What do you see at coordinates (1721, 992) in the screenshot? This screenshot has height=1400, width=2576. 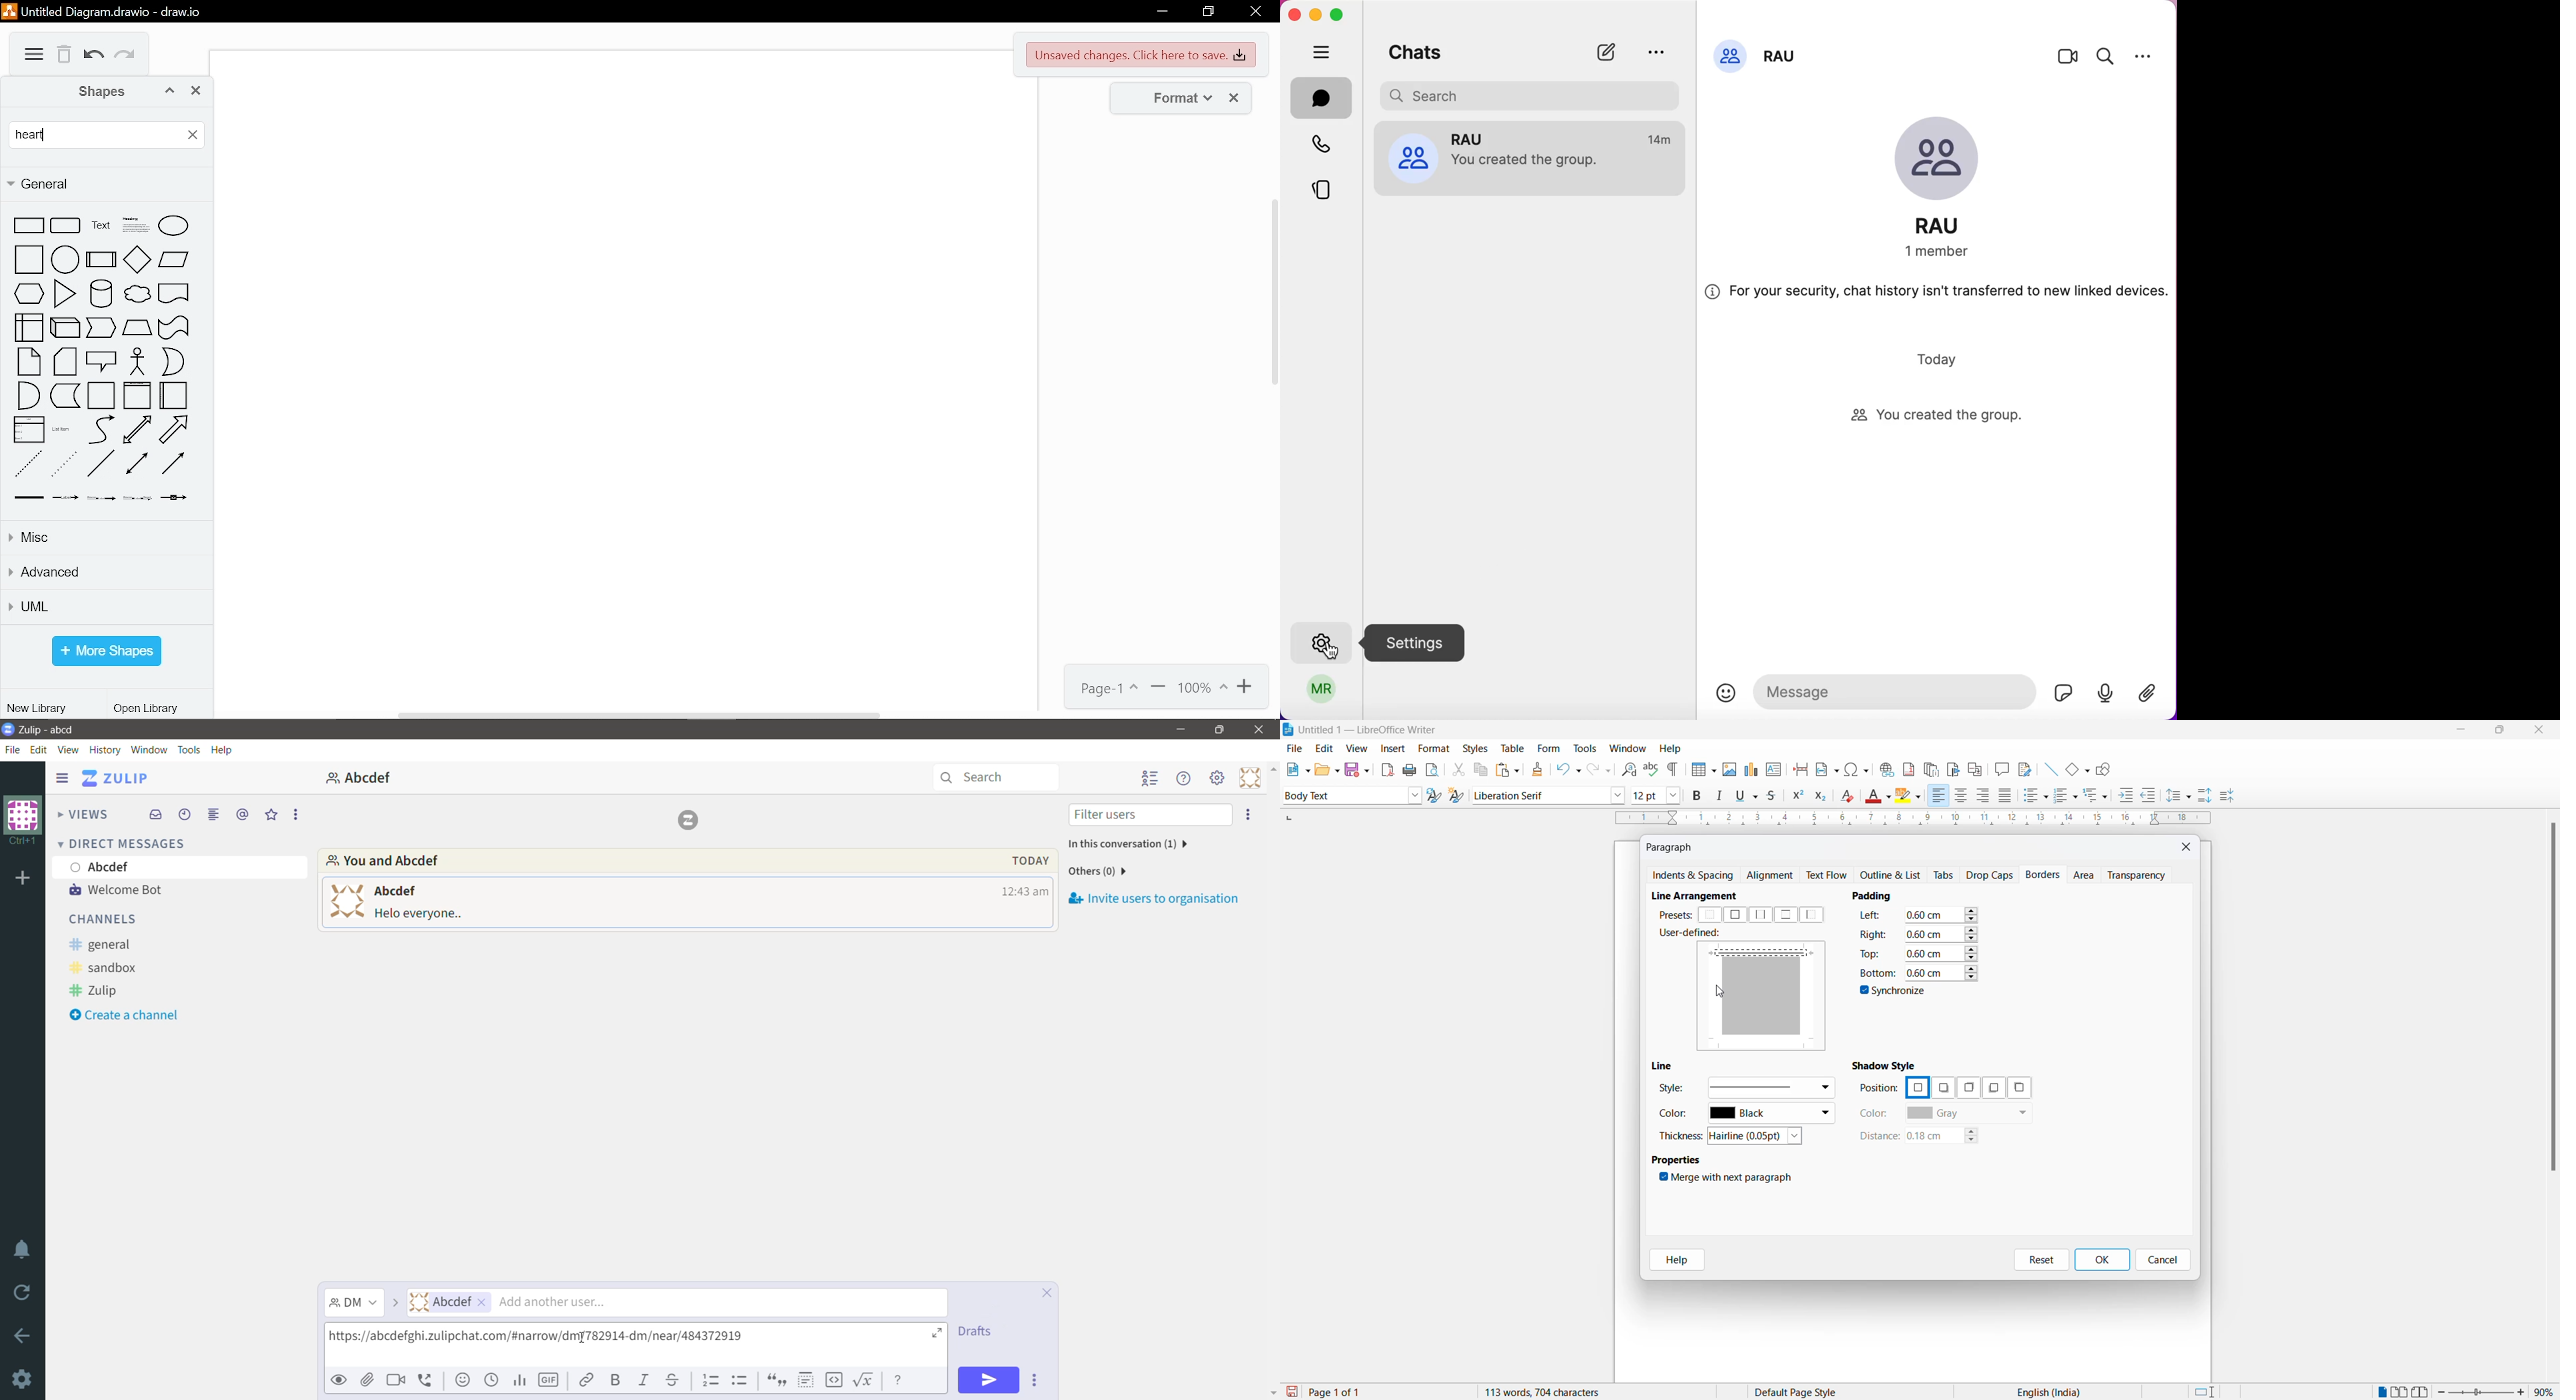 I see `cursor` at bounding box center [1721, 992].